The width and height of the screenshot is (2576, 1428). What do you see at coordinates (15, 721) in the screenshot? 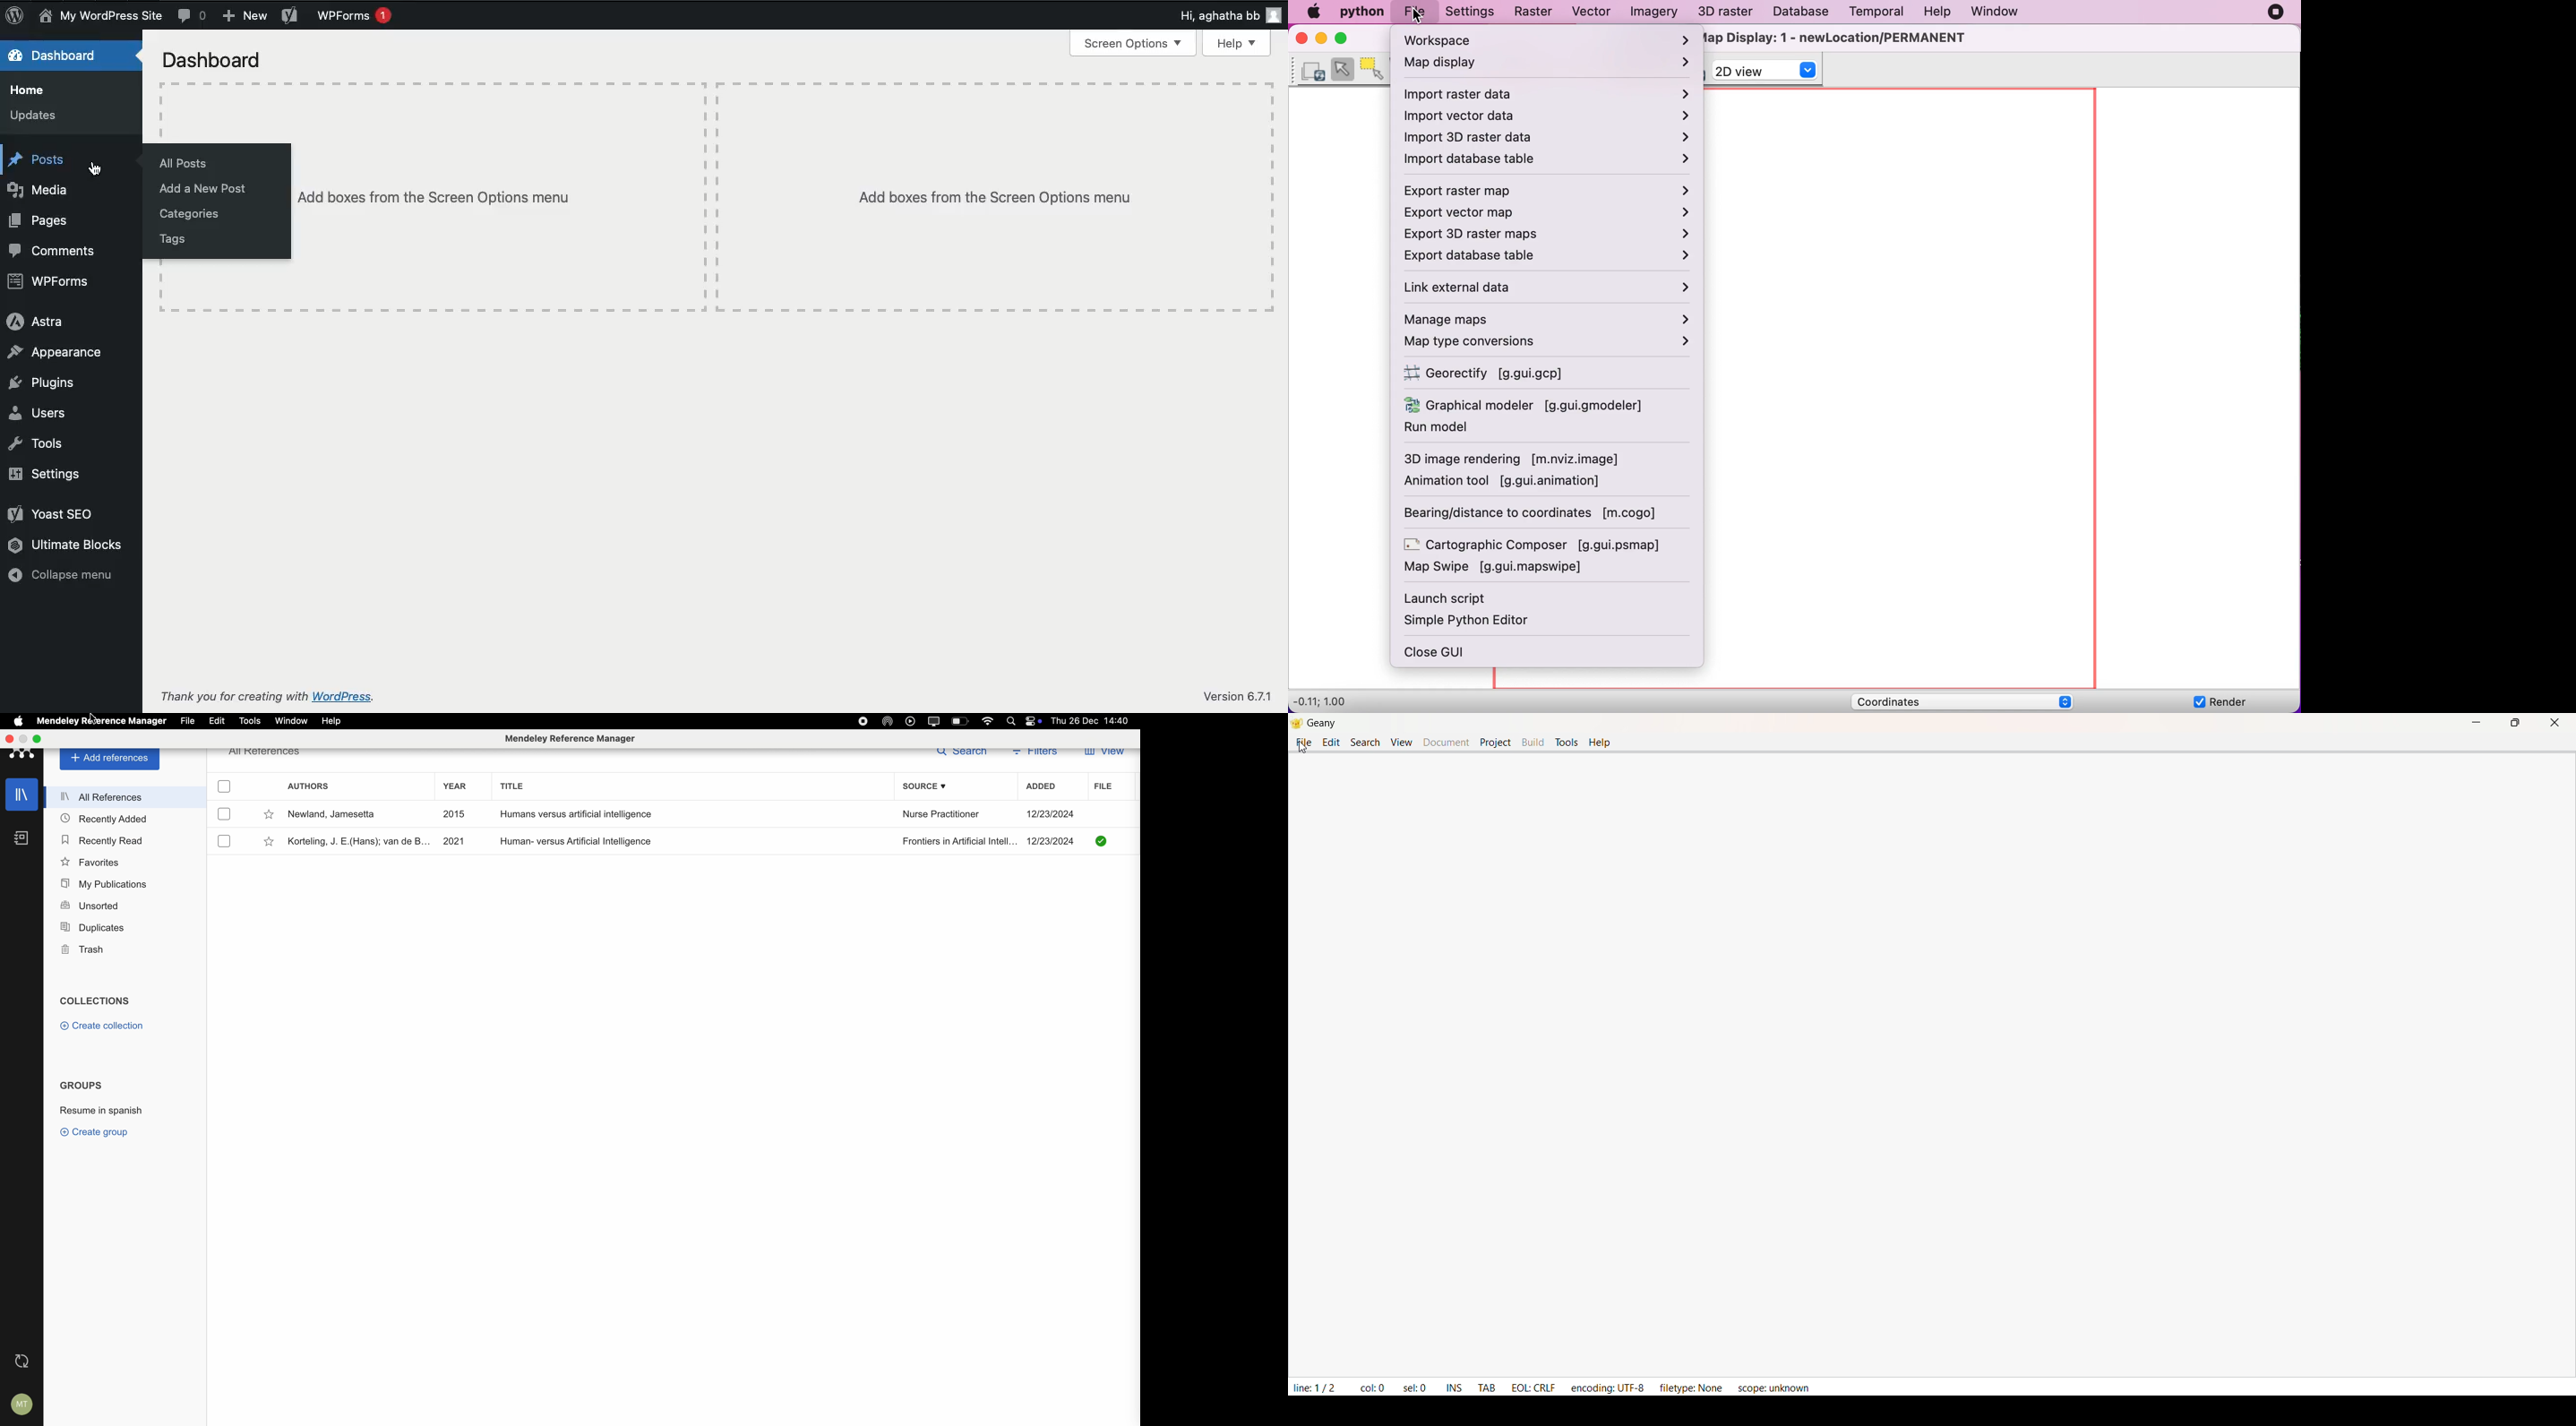
I see `Apple icon` at bounding box center [15, 721].